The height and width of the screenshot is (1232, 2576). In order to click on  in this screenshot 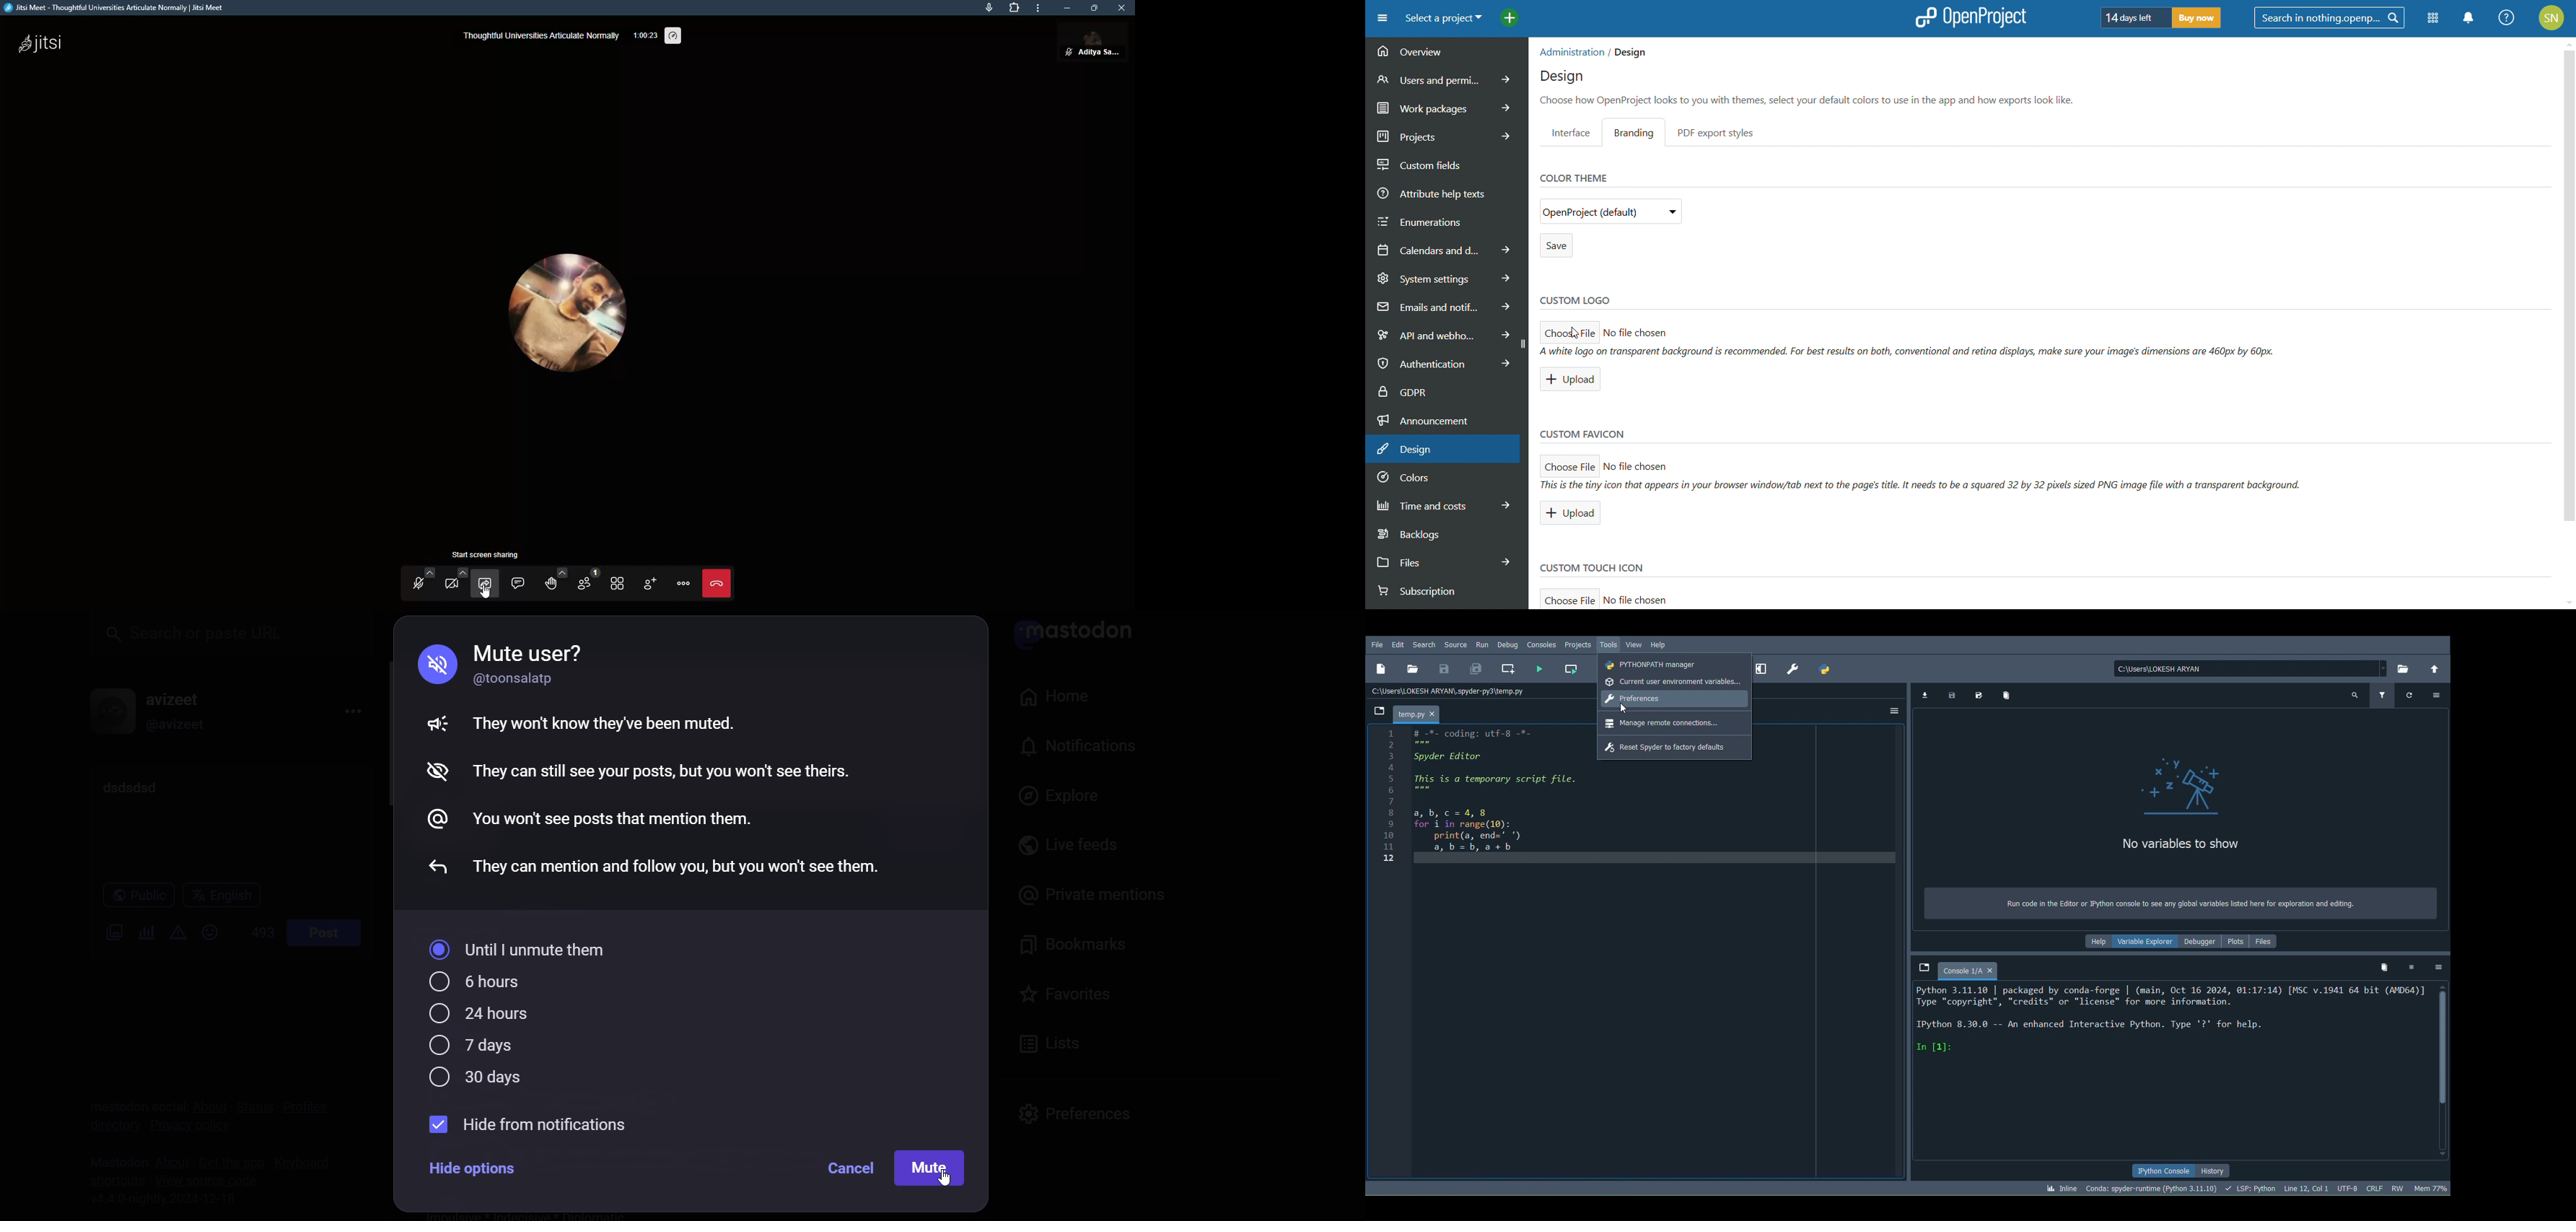, I will do `click(439, 773)`.